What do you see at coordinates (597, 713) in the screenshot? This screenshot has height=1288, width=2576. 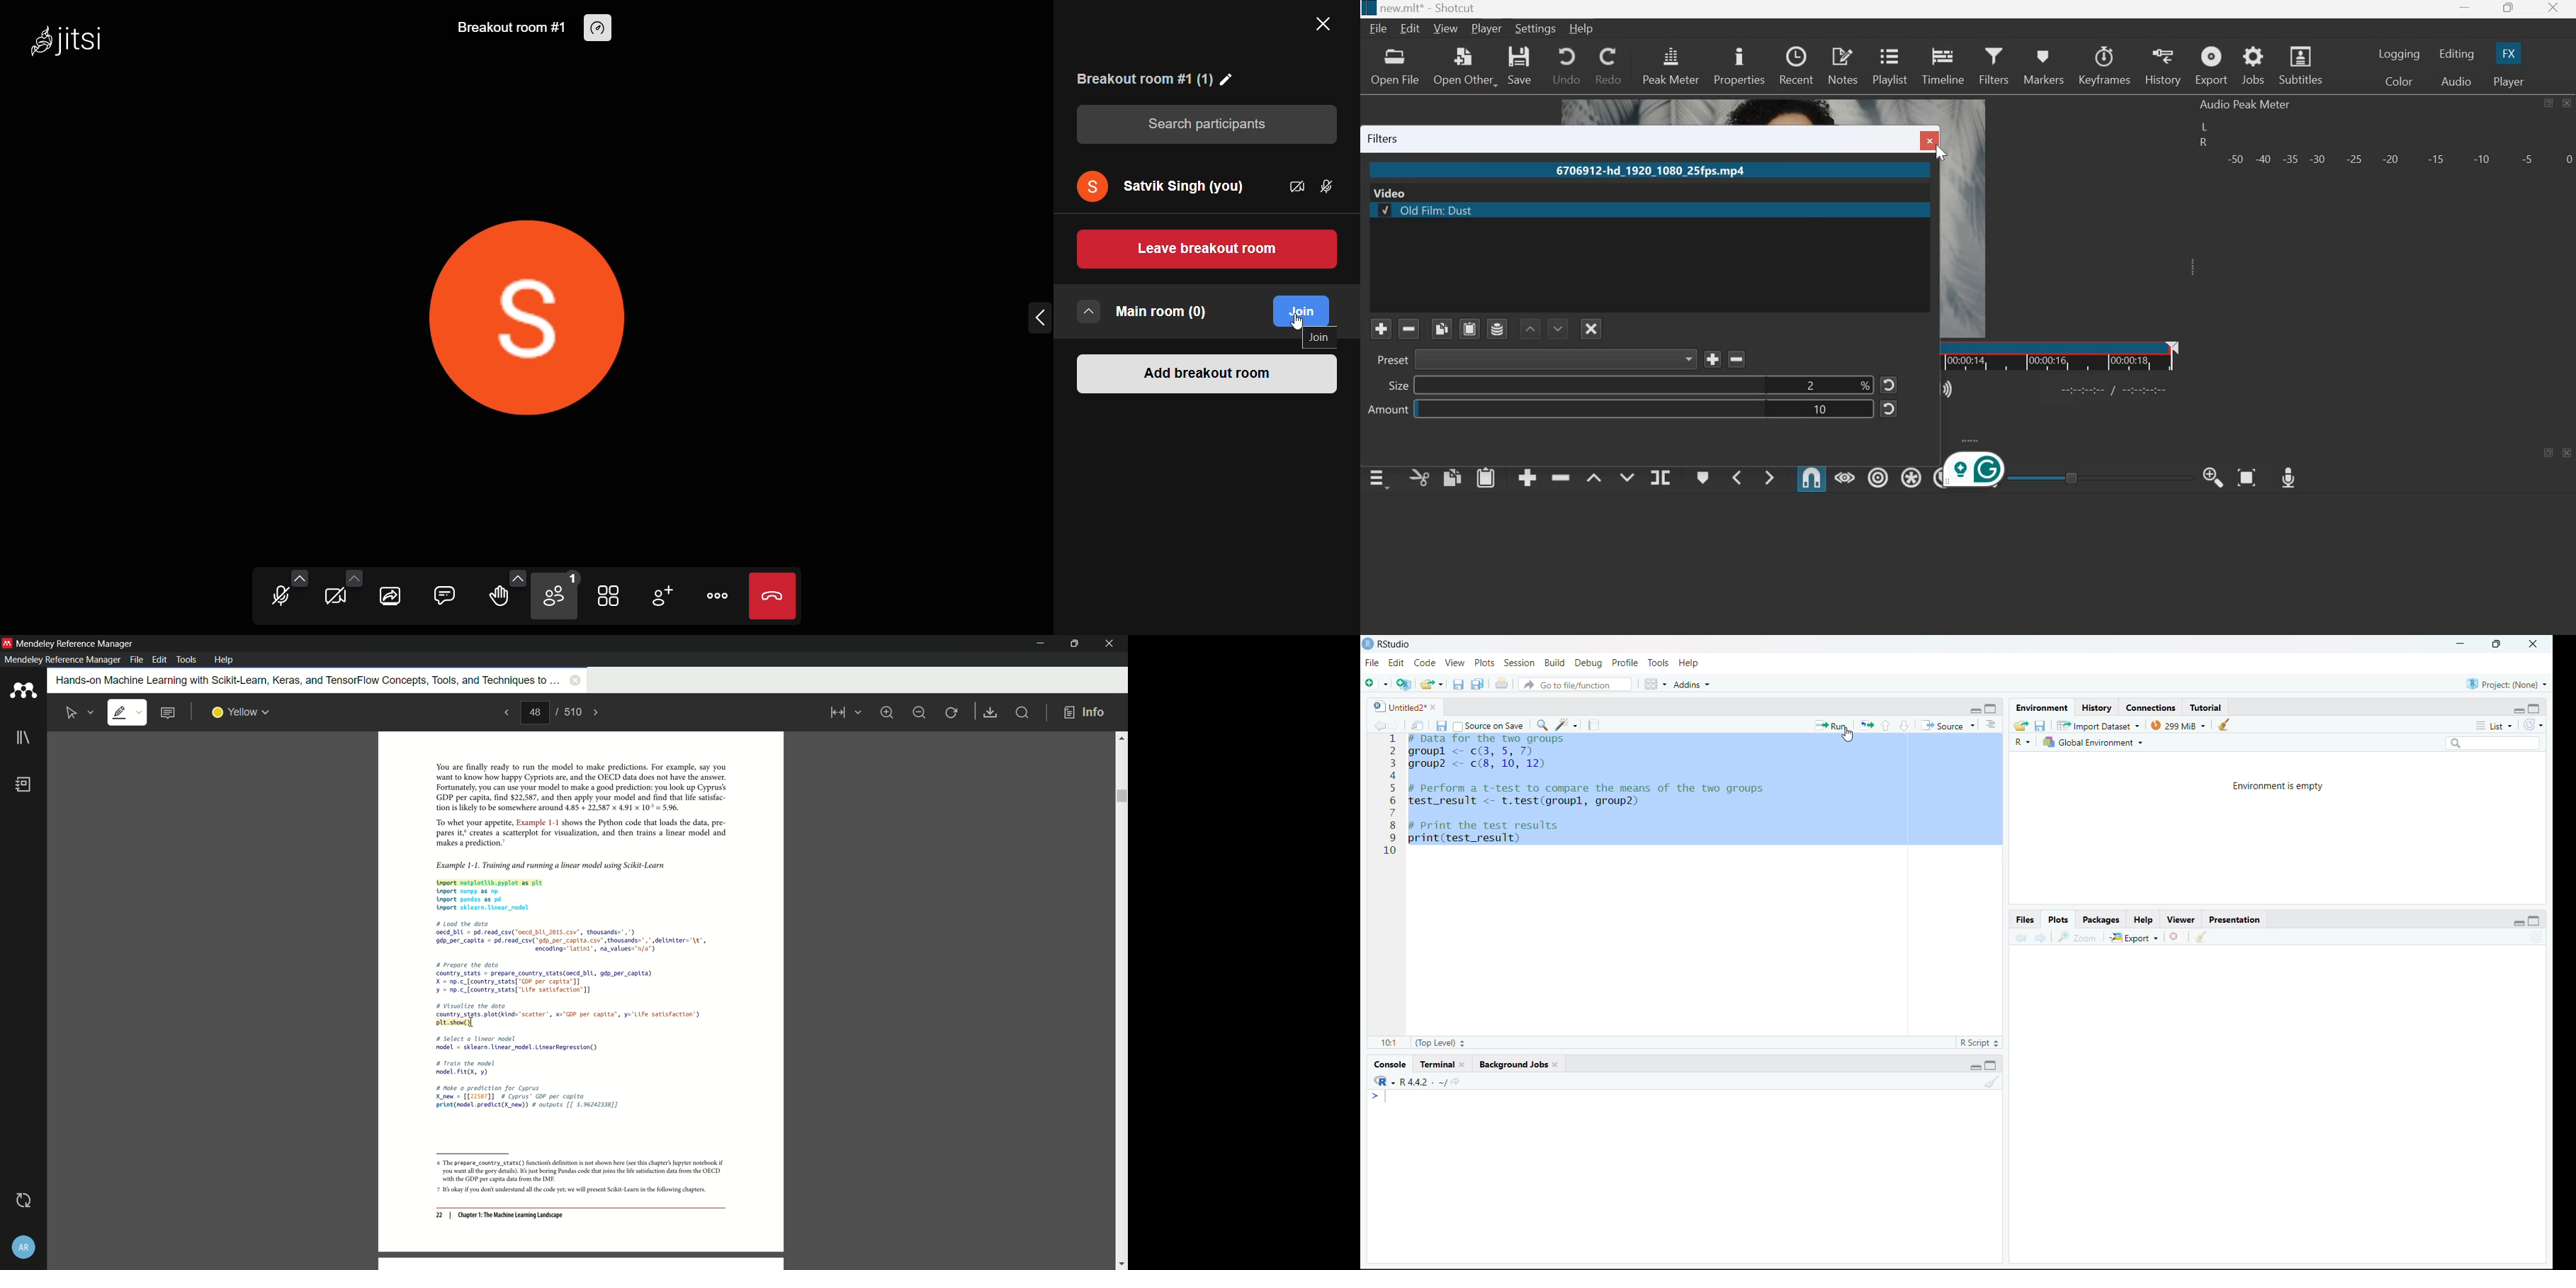 I see `next page` at bounding box center [597, 713].